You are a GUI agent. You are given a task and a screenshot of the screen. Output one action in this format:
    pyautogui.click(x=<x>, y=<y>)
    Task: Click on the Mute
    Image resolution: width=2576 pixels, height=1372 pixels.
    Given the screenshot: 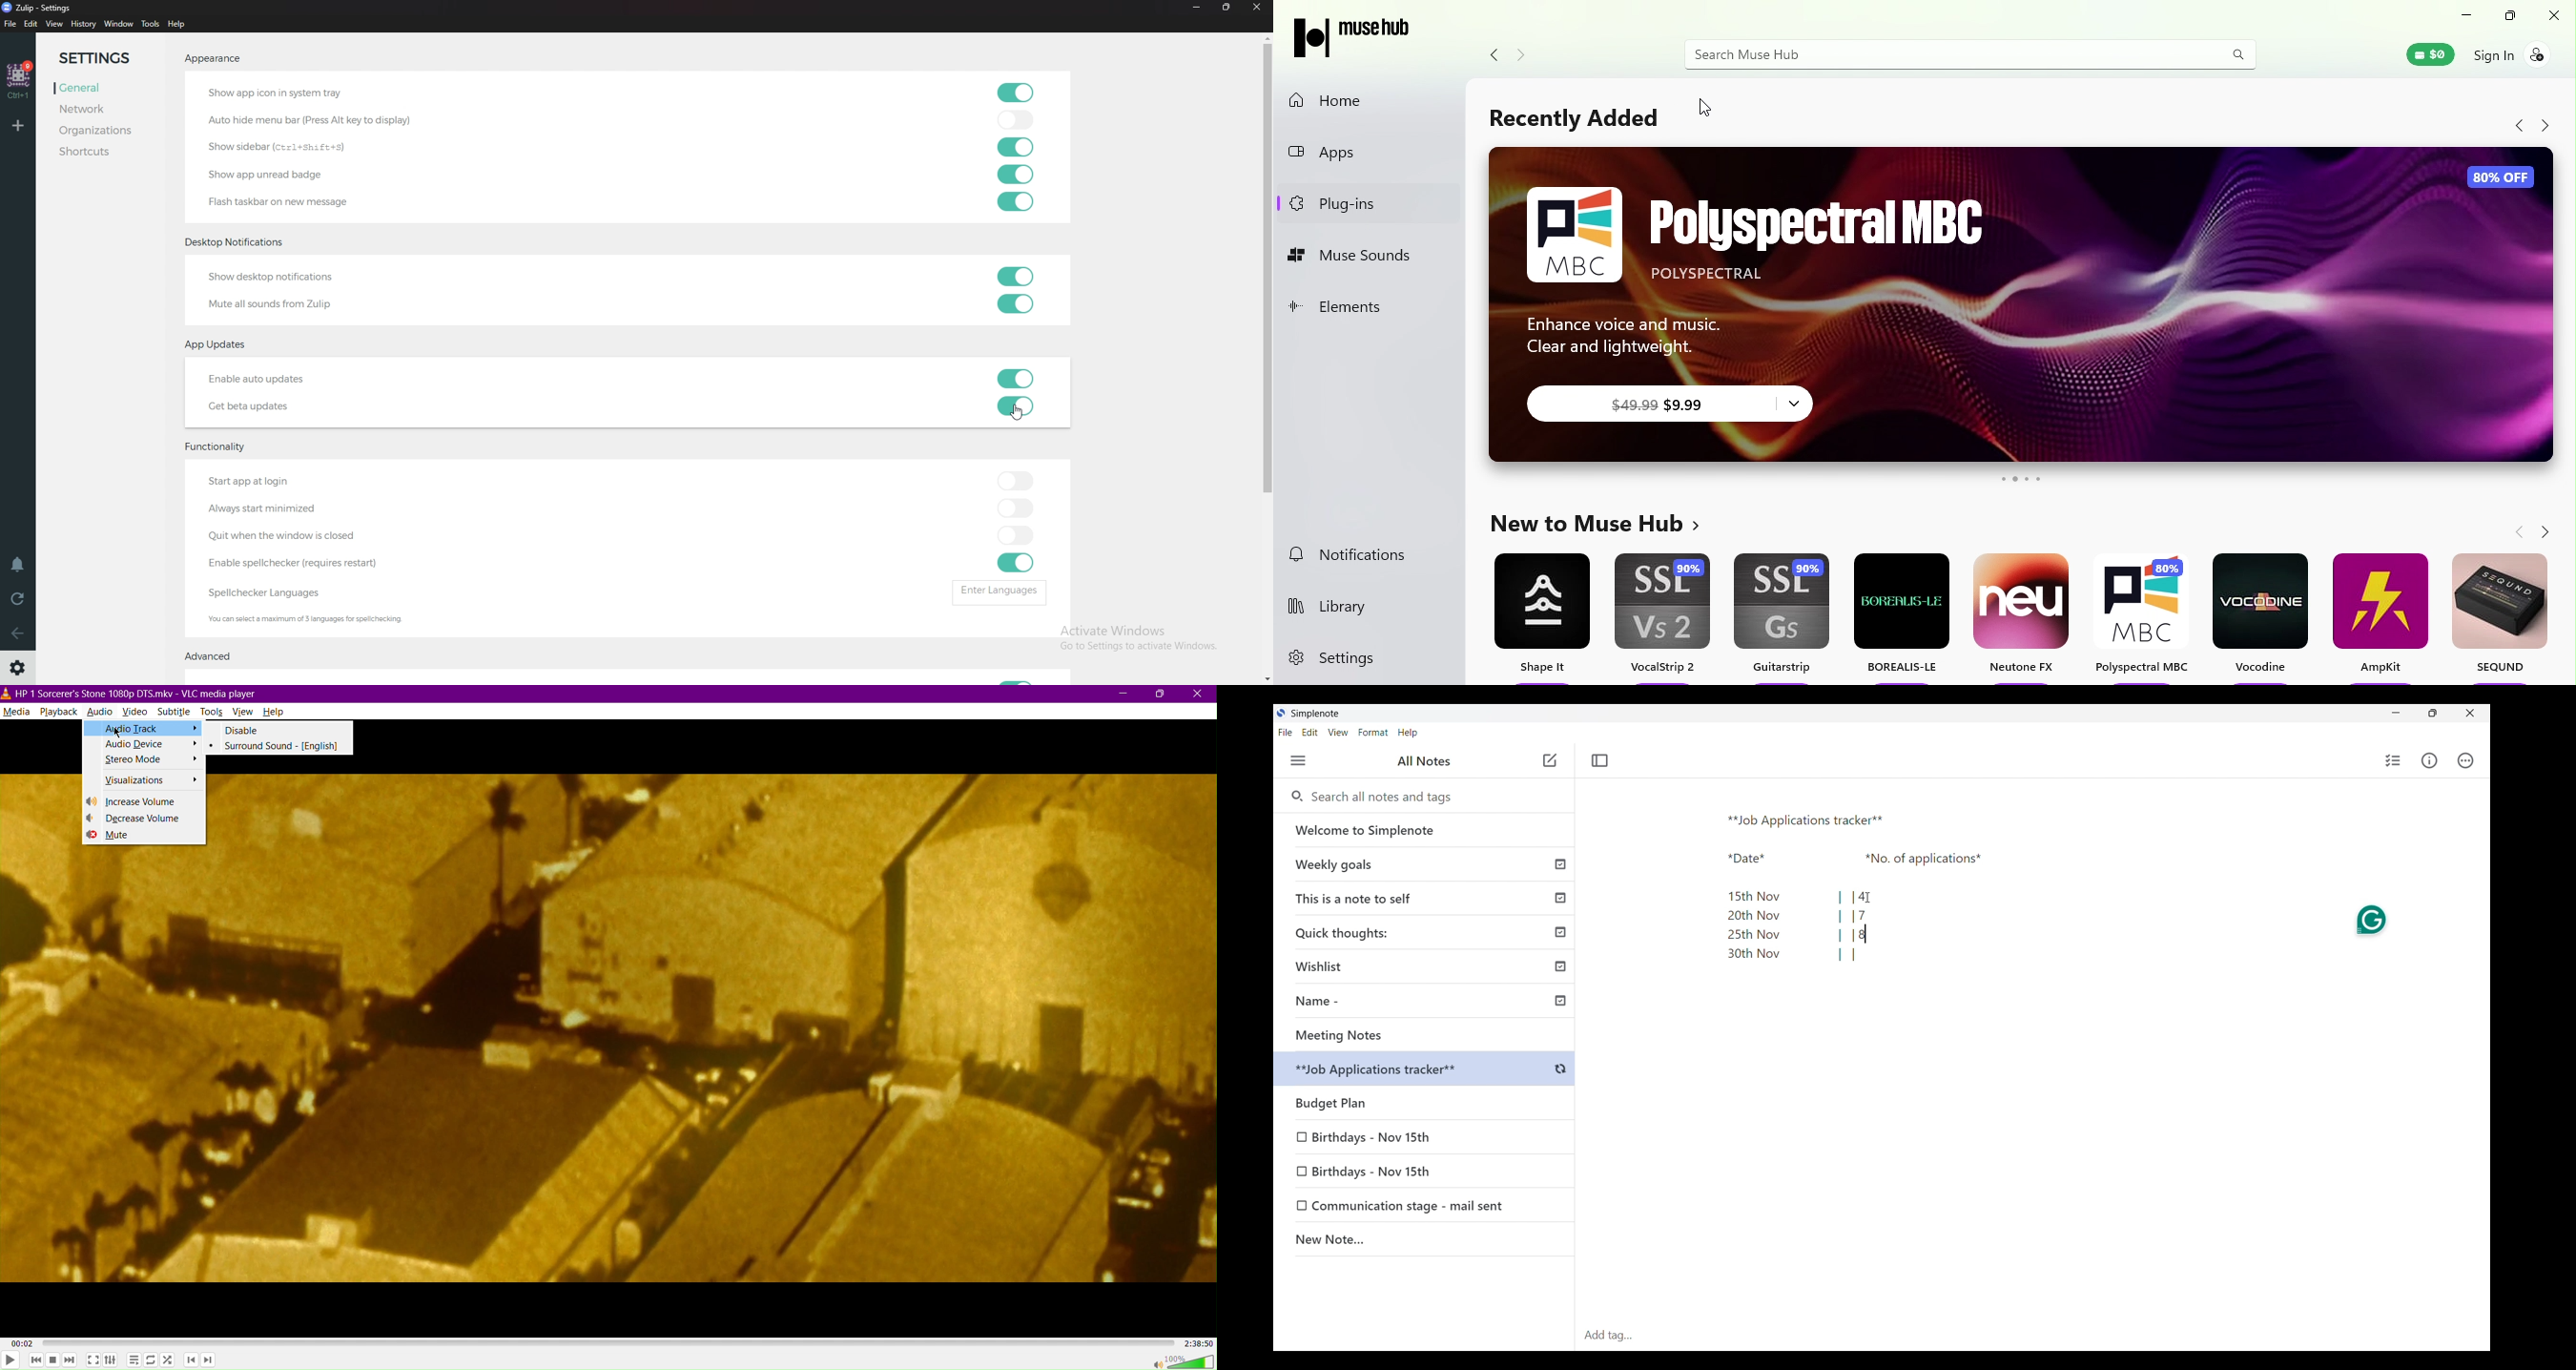 What is the action you would take?
    pyautogui.click(x=144, y=838)
    